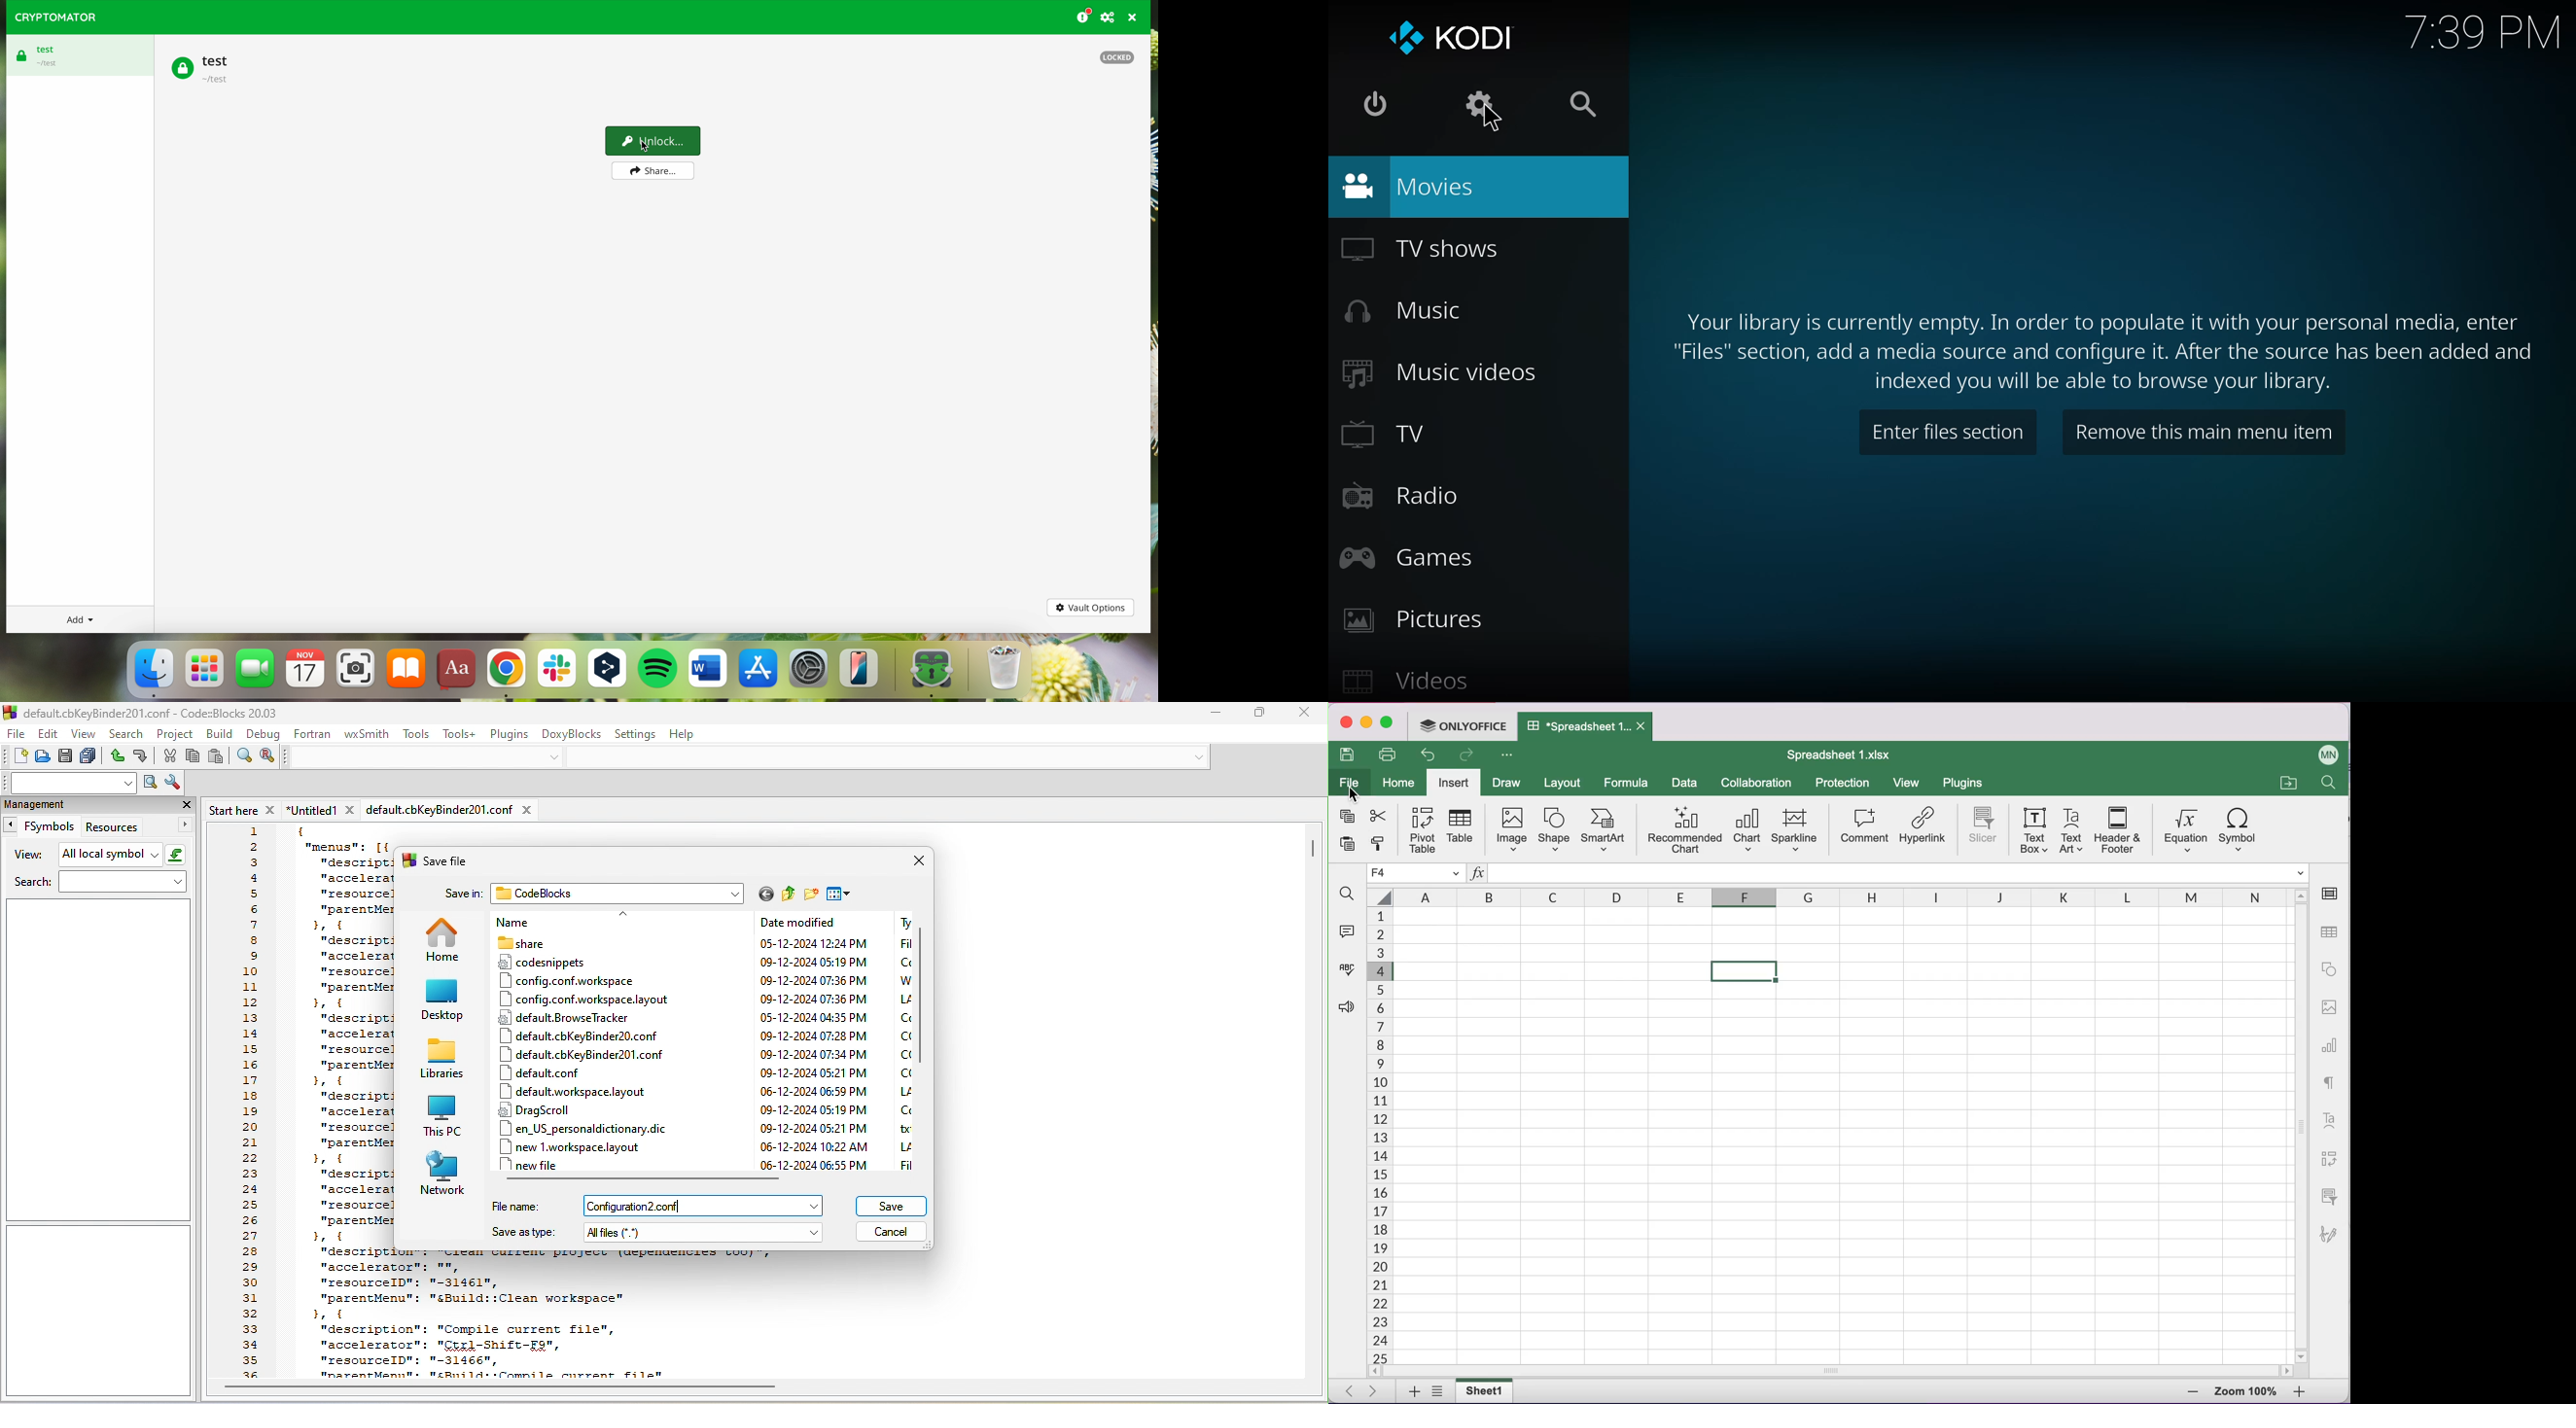 The height and width of the screenshot is (1428, 2576). I want to click on Save as type:, so click(523, 1234).